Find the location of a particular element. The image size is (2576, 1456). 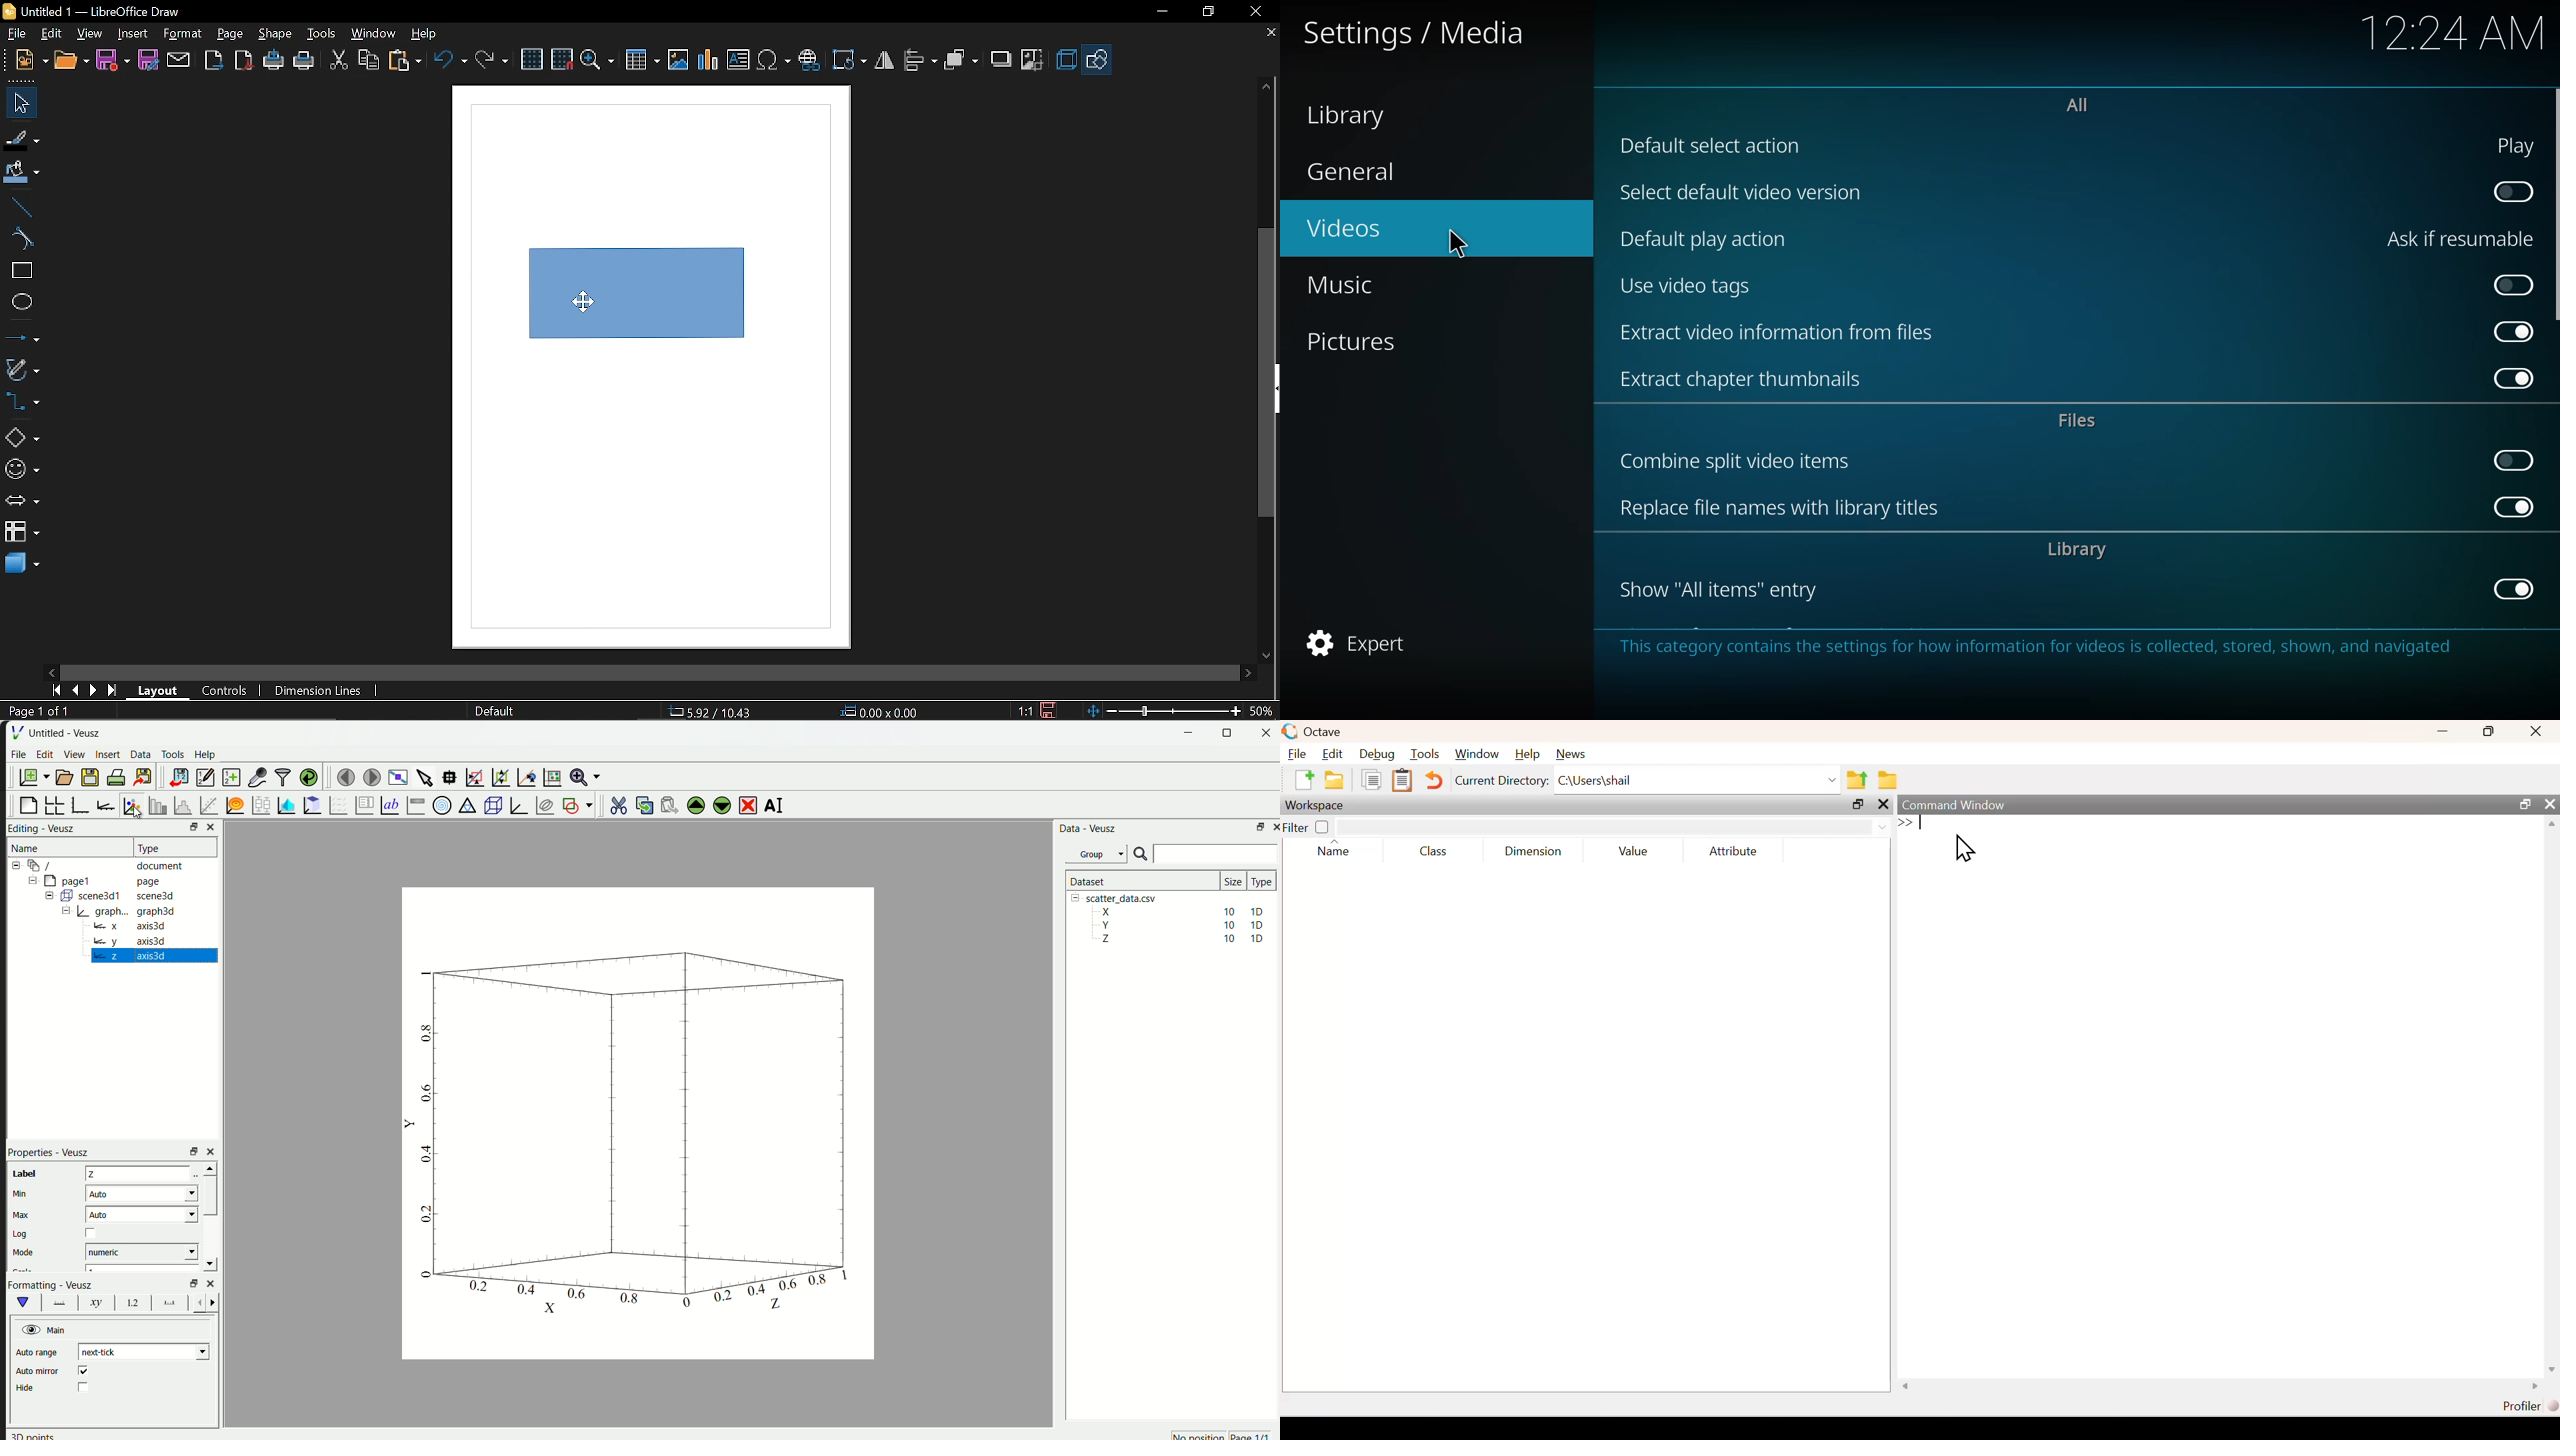

extract chapter thumbnails is located at coordinates (1746, 379).